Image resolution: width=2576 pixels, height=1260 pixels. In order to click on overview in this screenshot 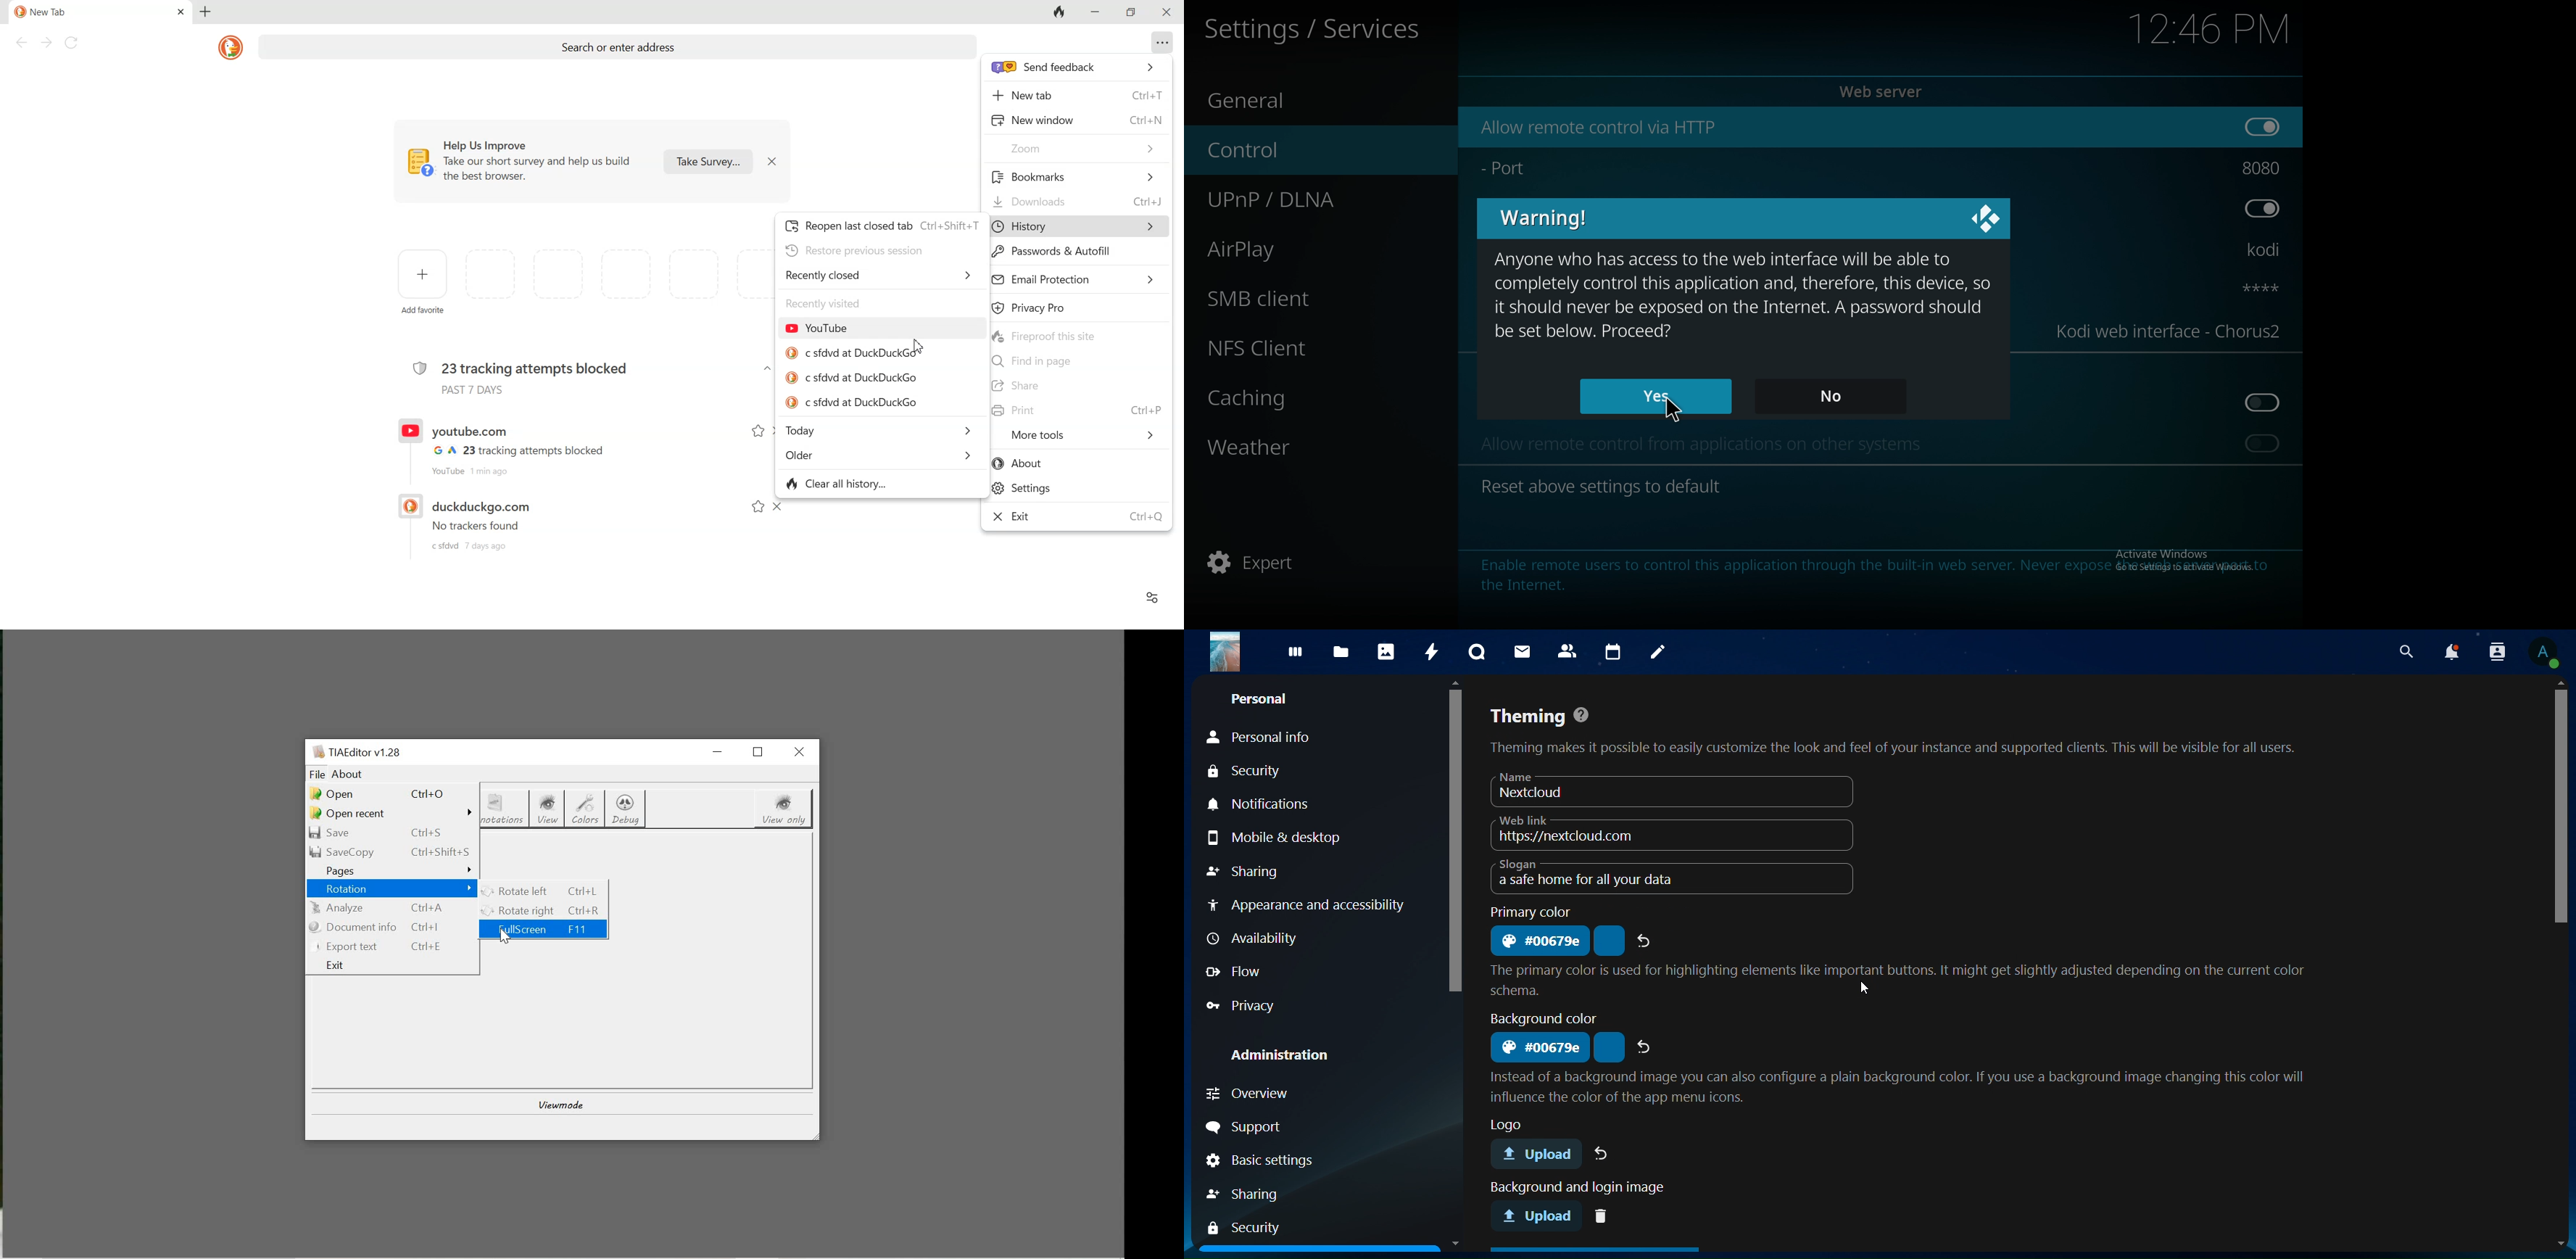, I will do `click(1262, 1092)`.